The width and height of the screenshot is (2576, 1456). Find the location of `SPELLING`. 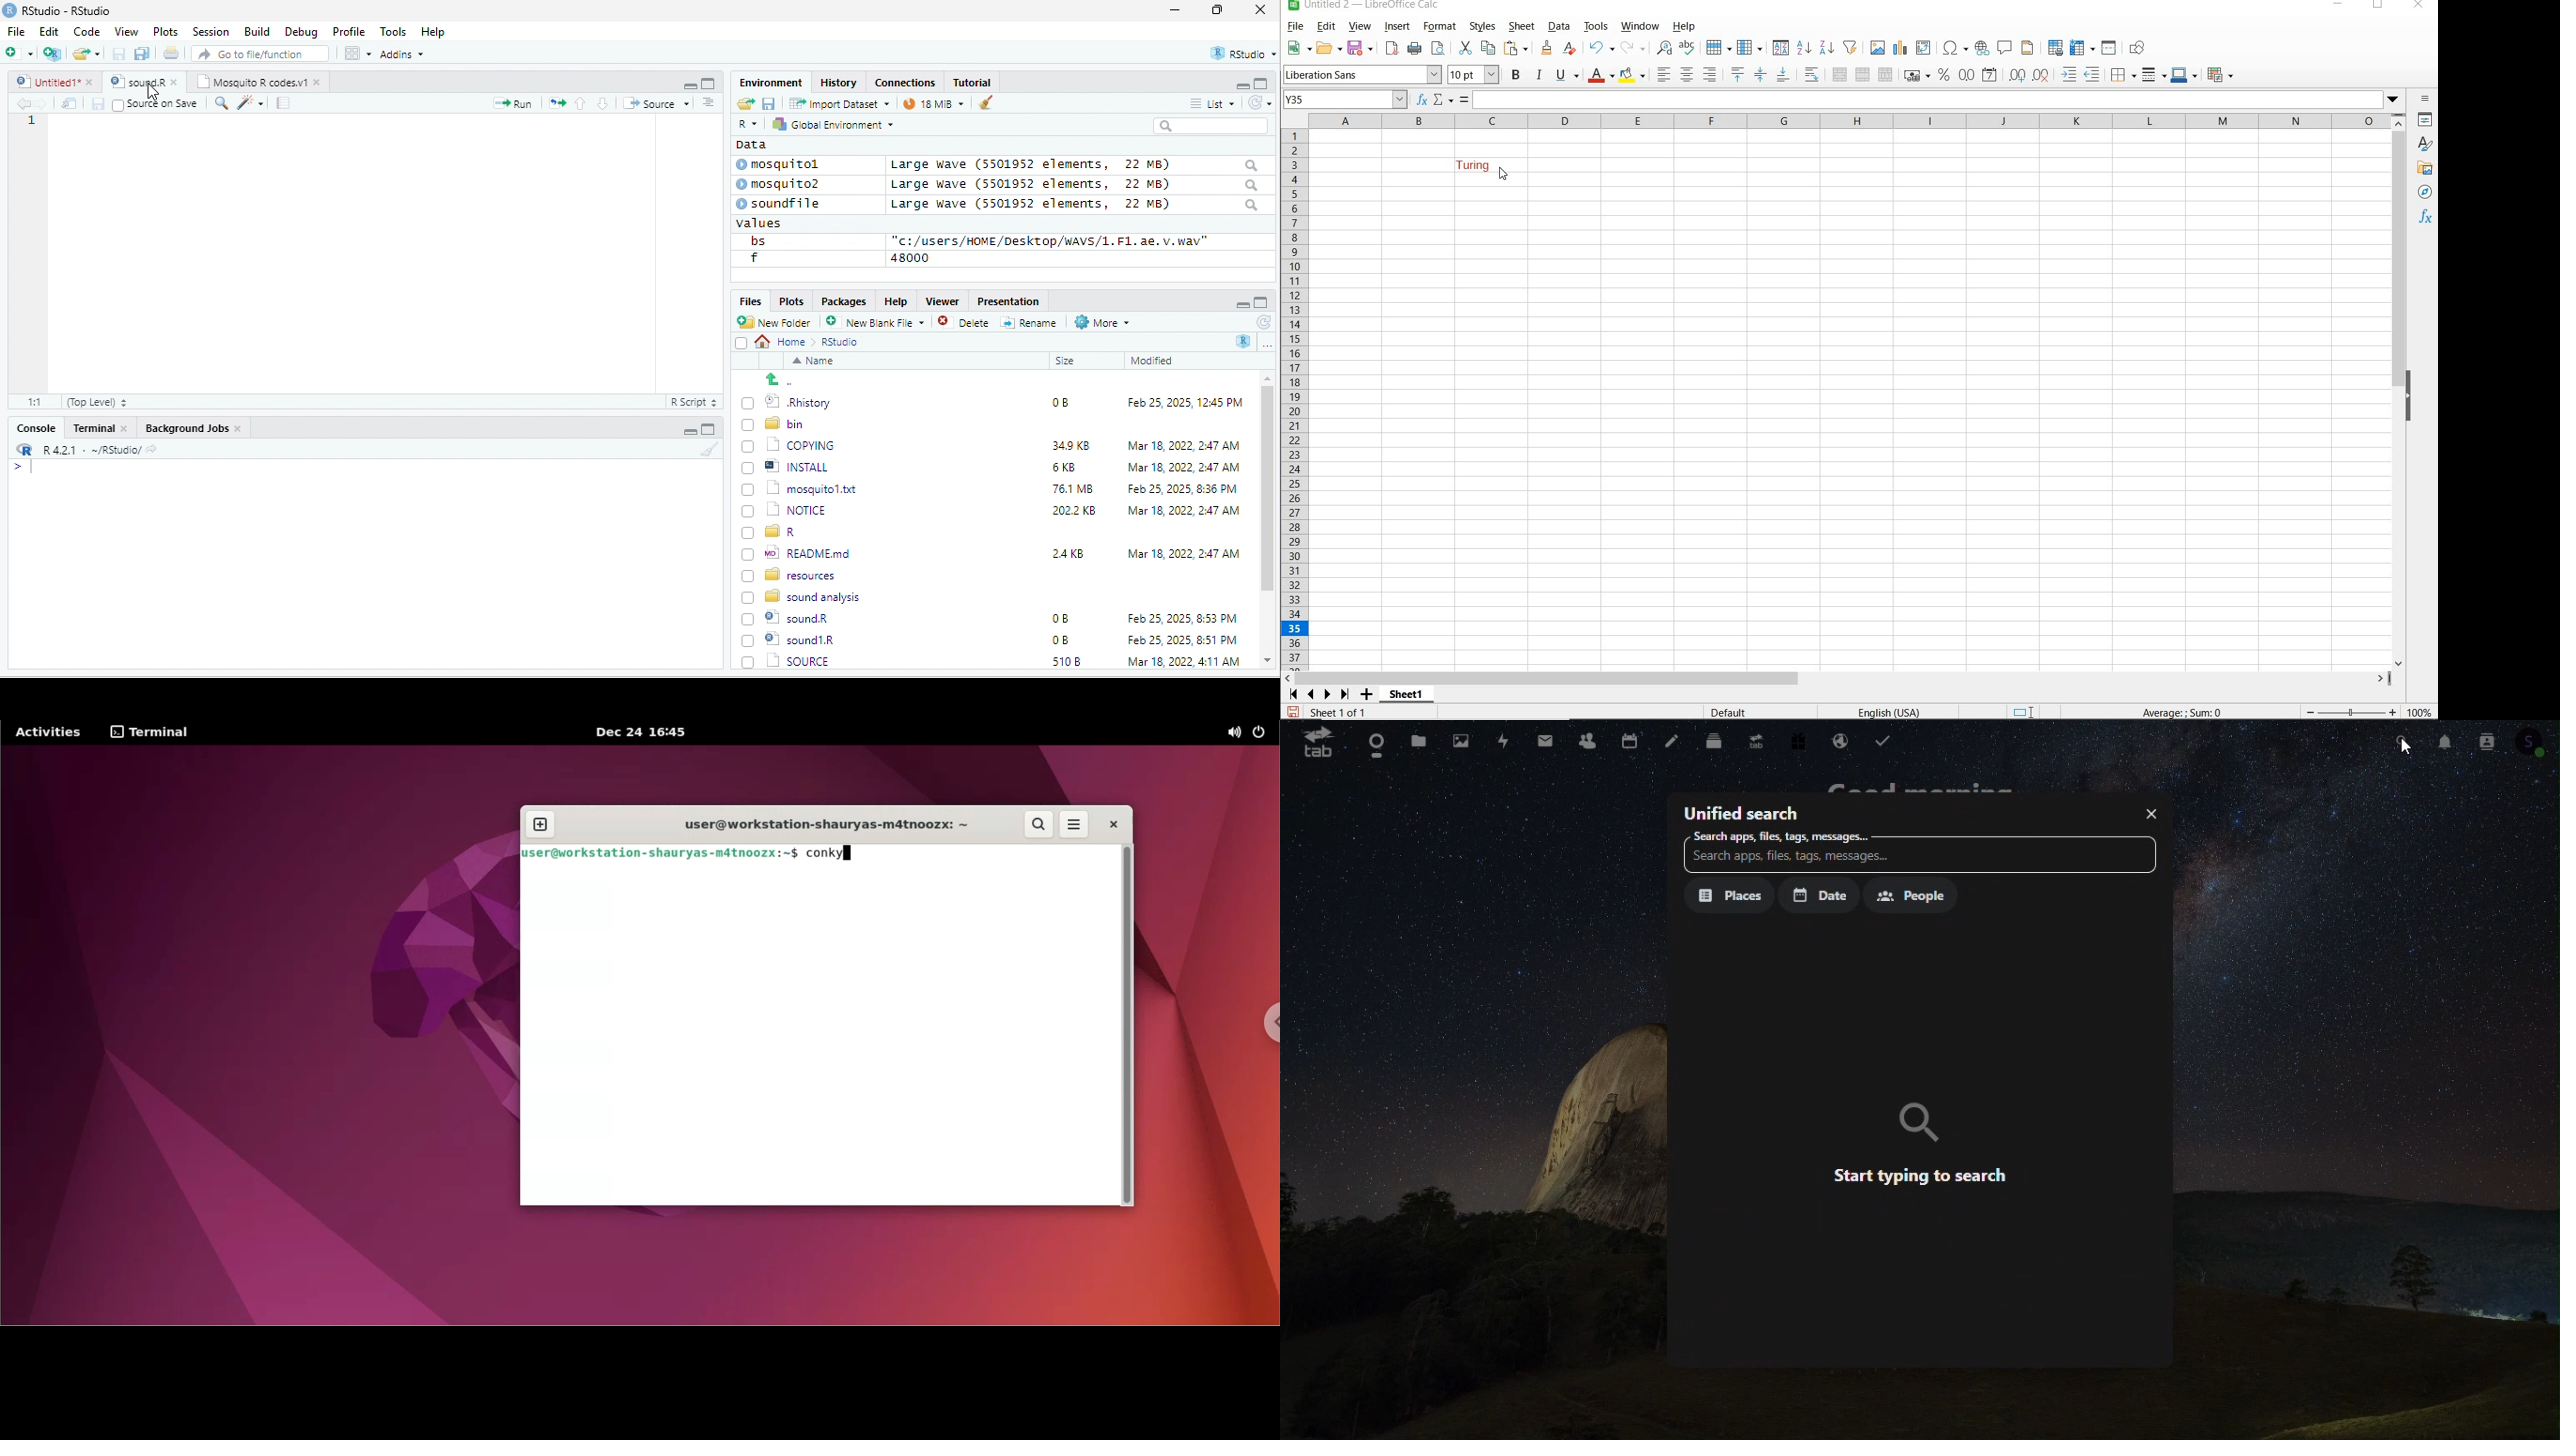

SPELLING is located at coordinates (1688, 49).